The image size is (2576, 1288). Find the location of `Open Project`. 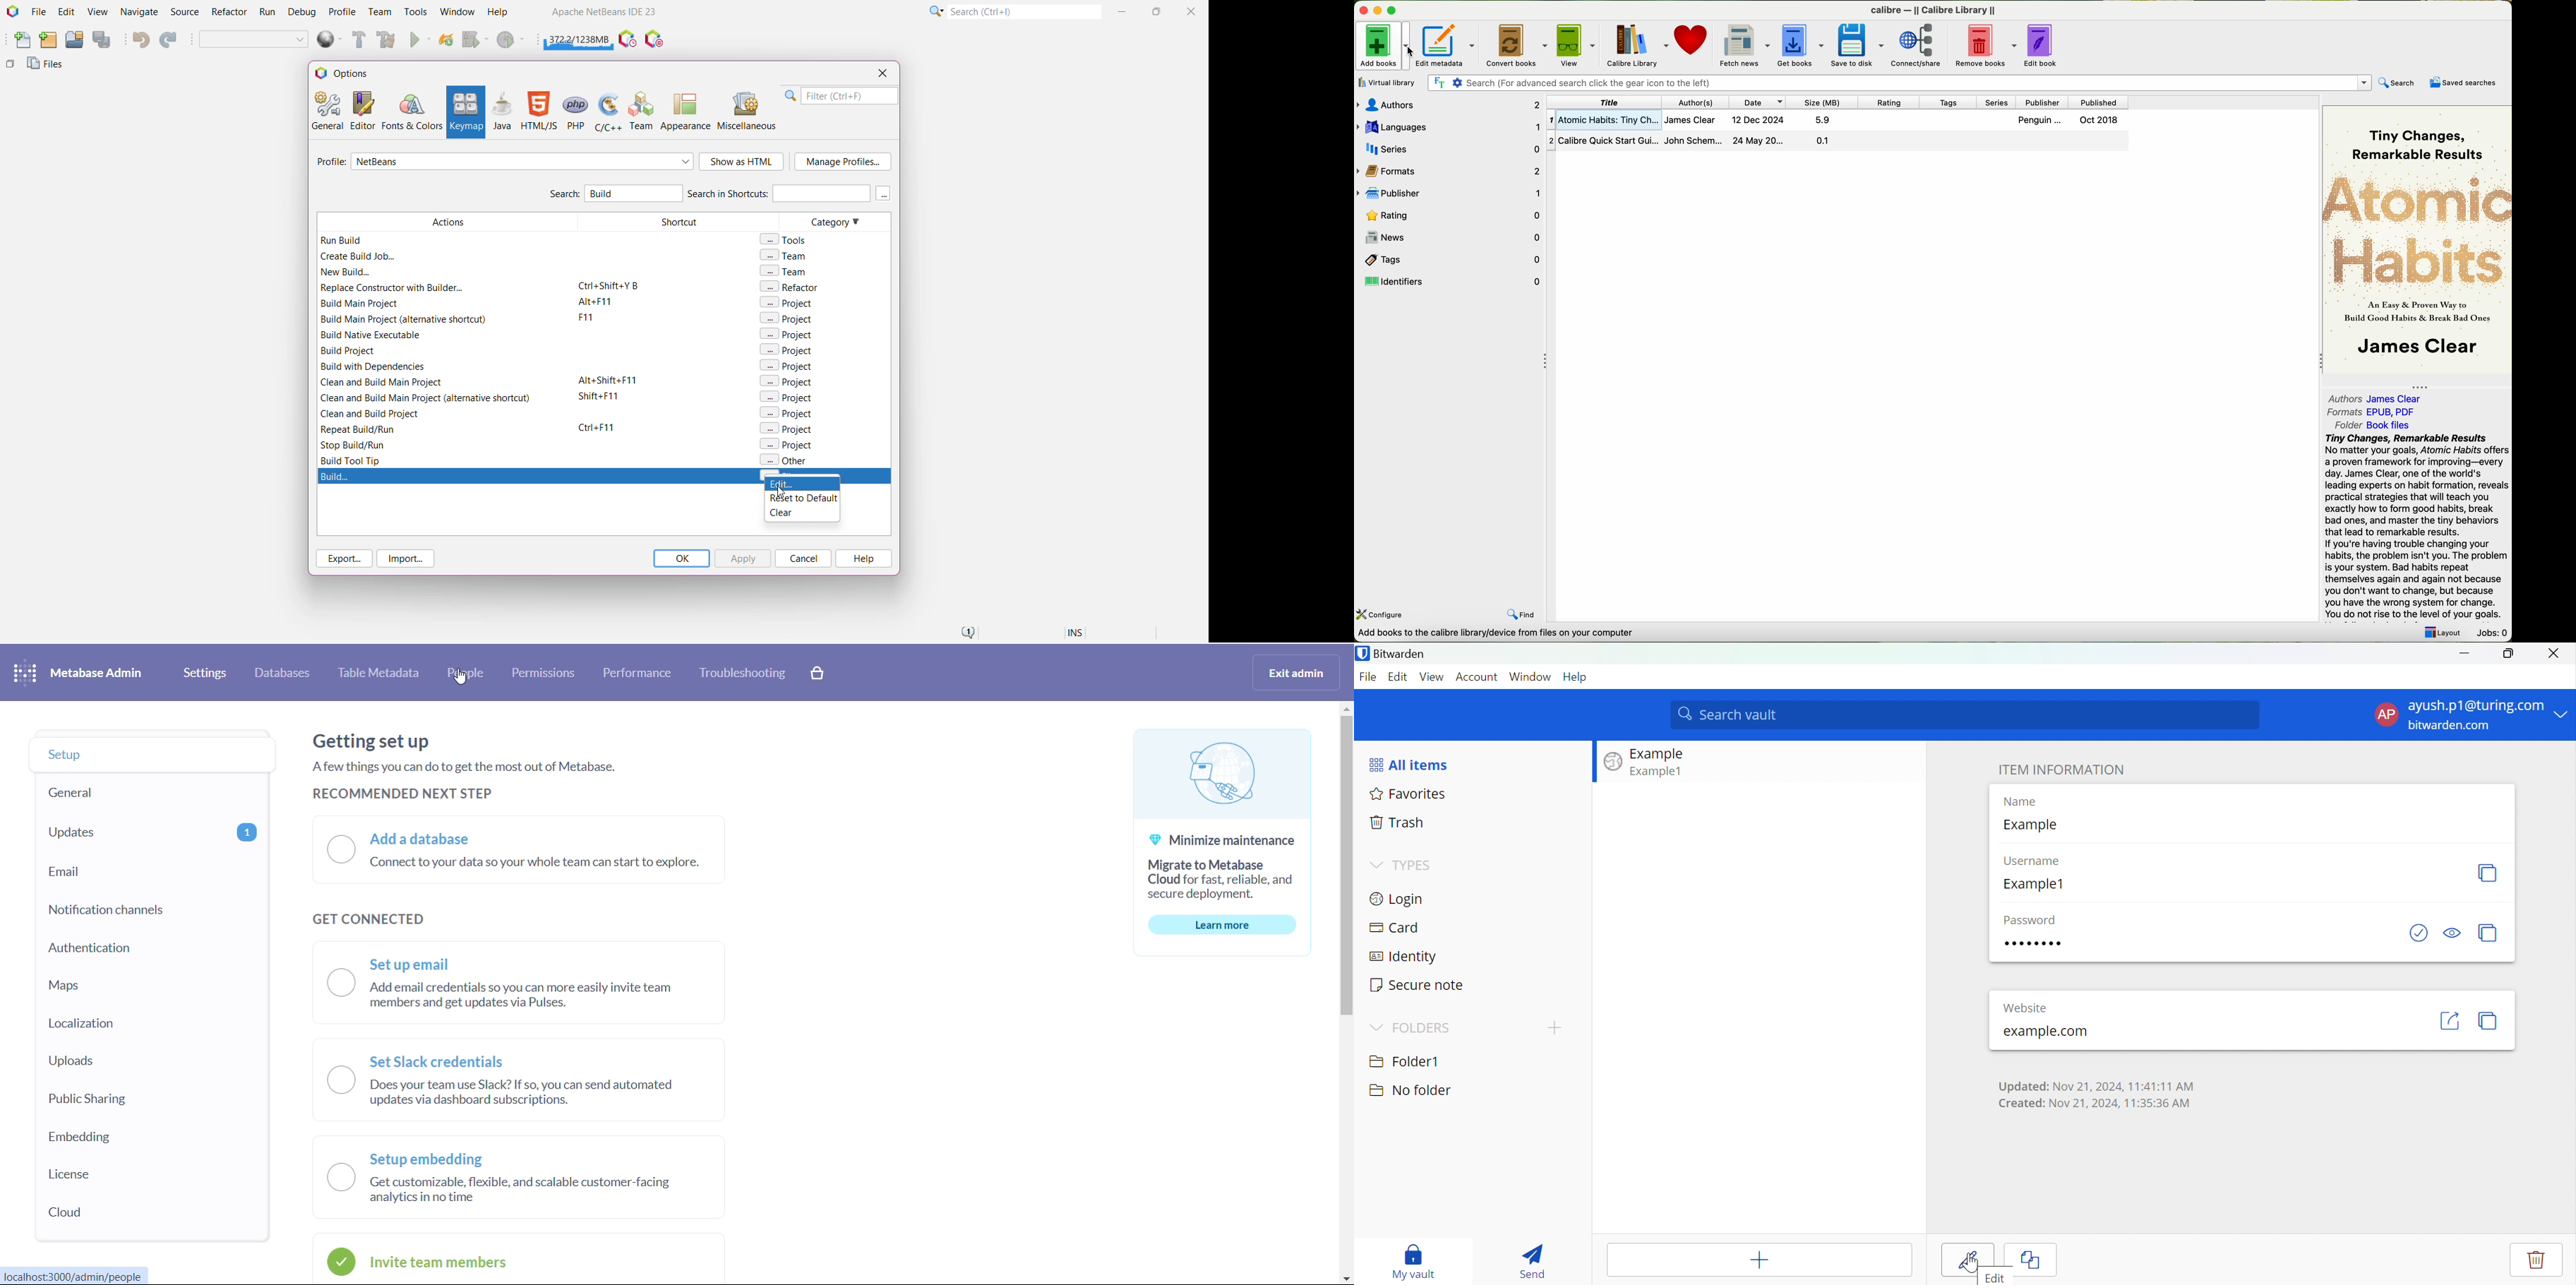

Open Project is located at coordinates (74, 40).